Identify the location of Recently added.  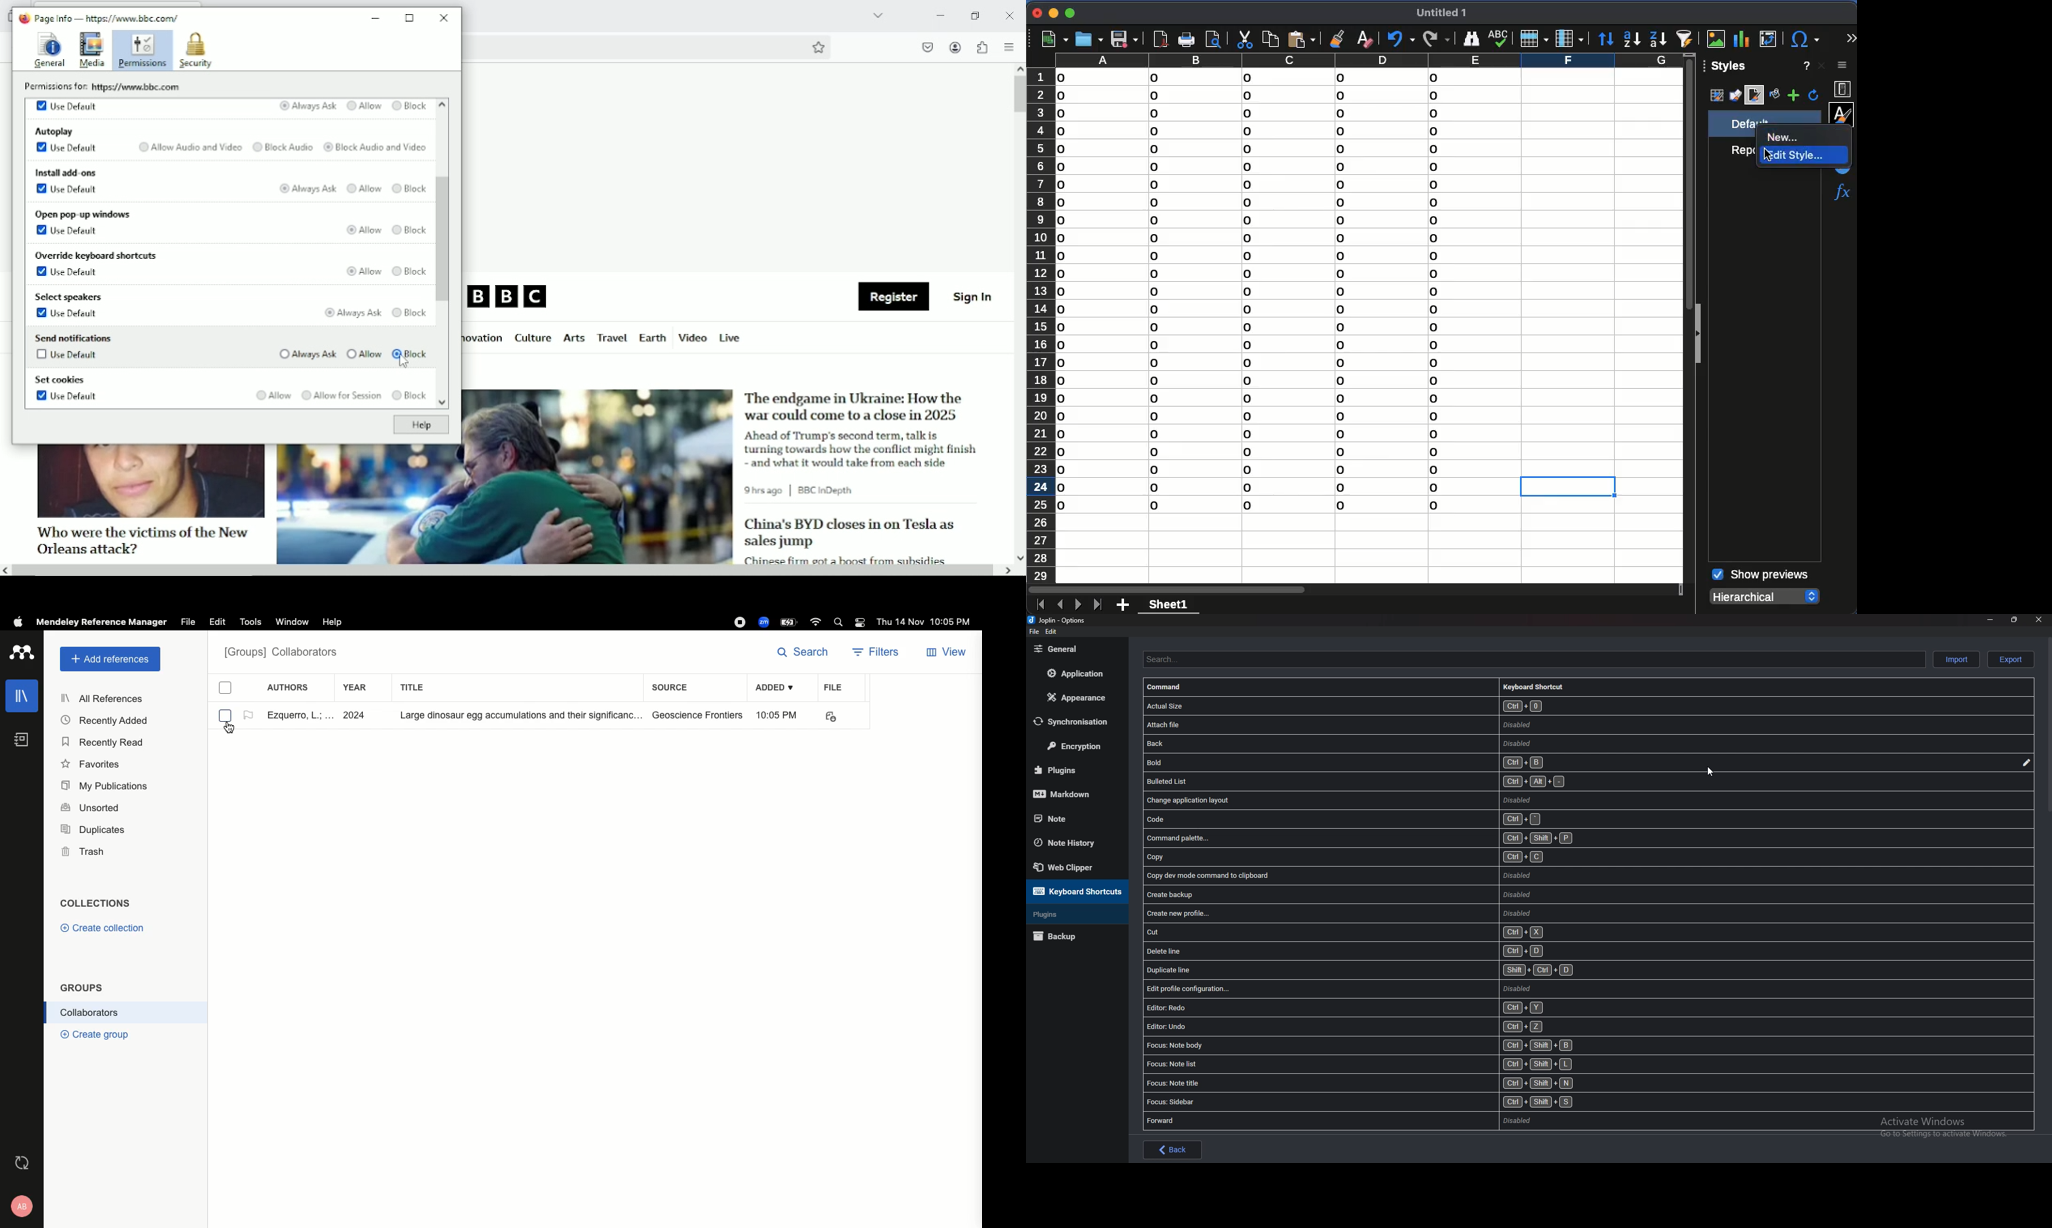
(103, 720).